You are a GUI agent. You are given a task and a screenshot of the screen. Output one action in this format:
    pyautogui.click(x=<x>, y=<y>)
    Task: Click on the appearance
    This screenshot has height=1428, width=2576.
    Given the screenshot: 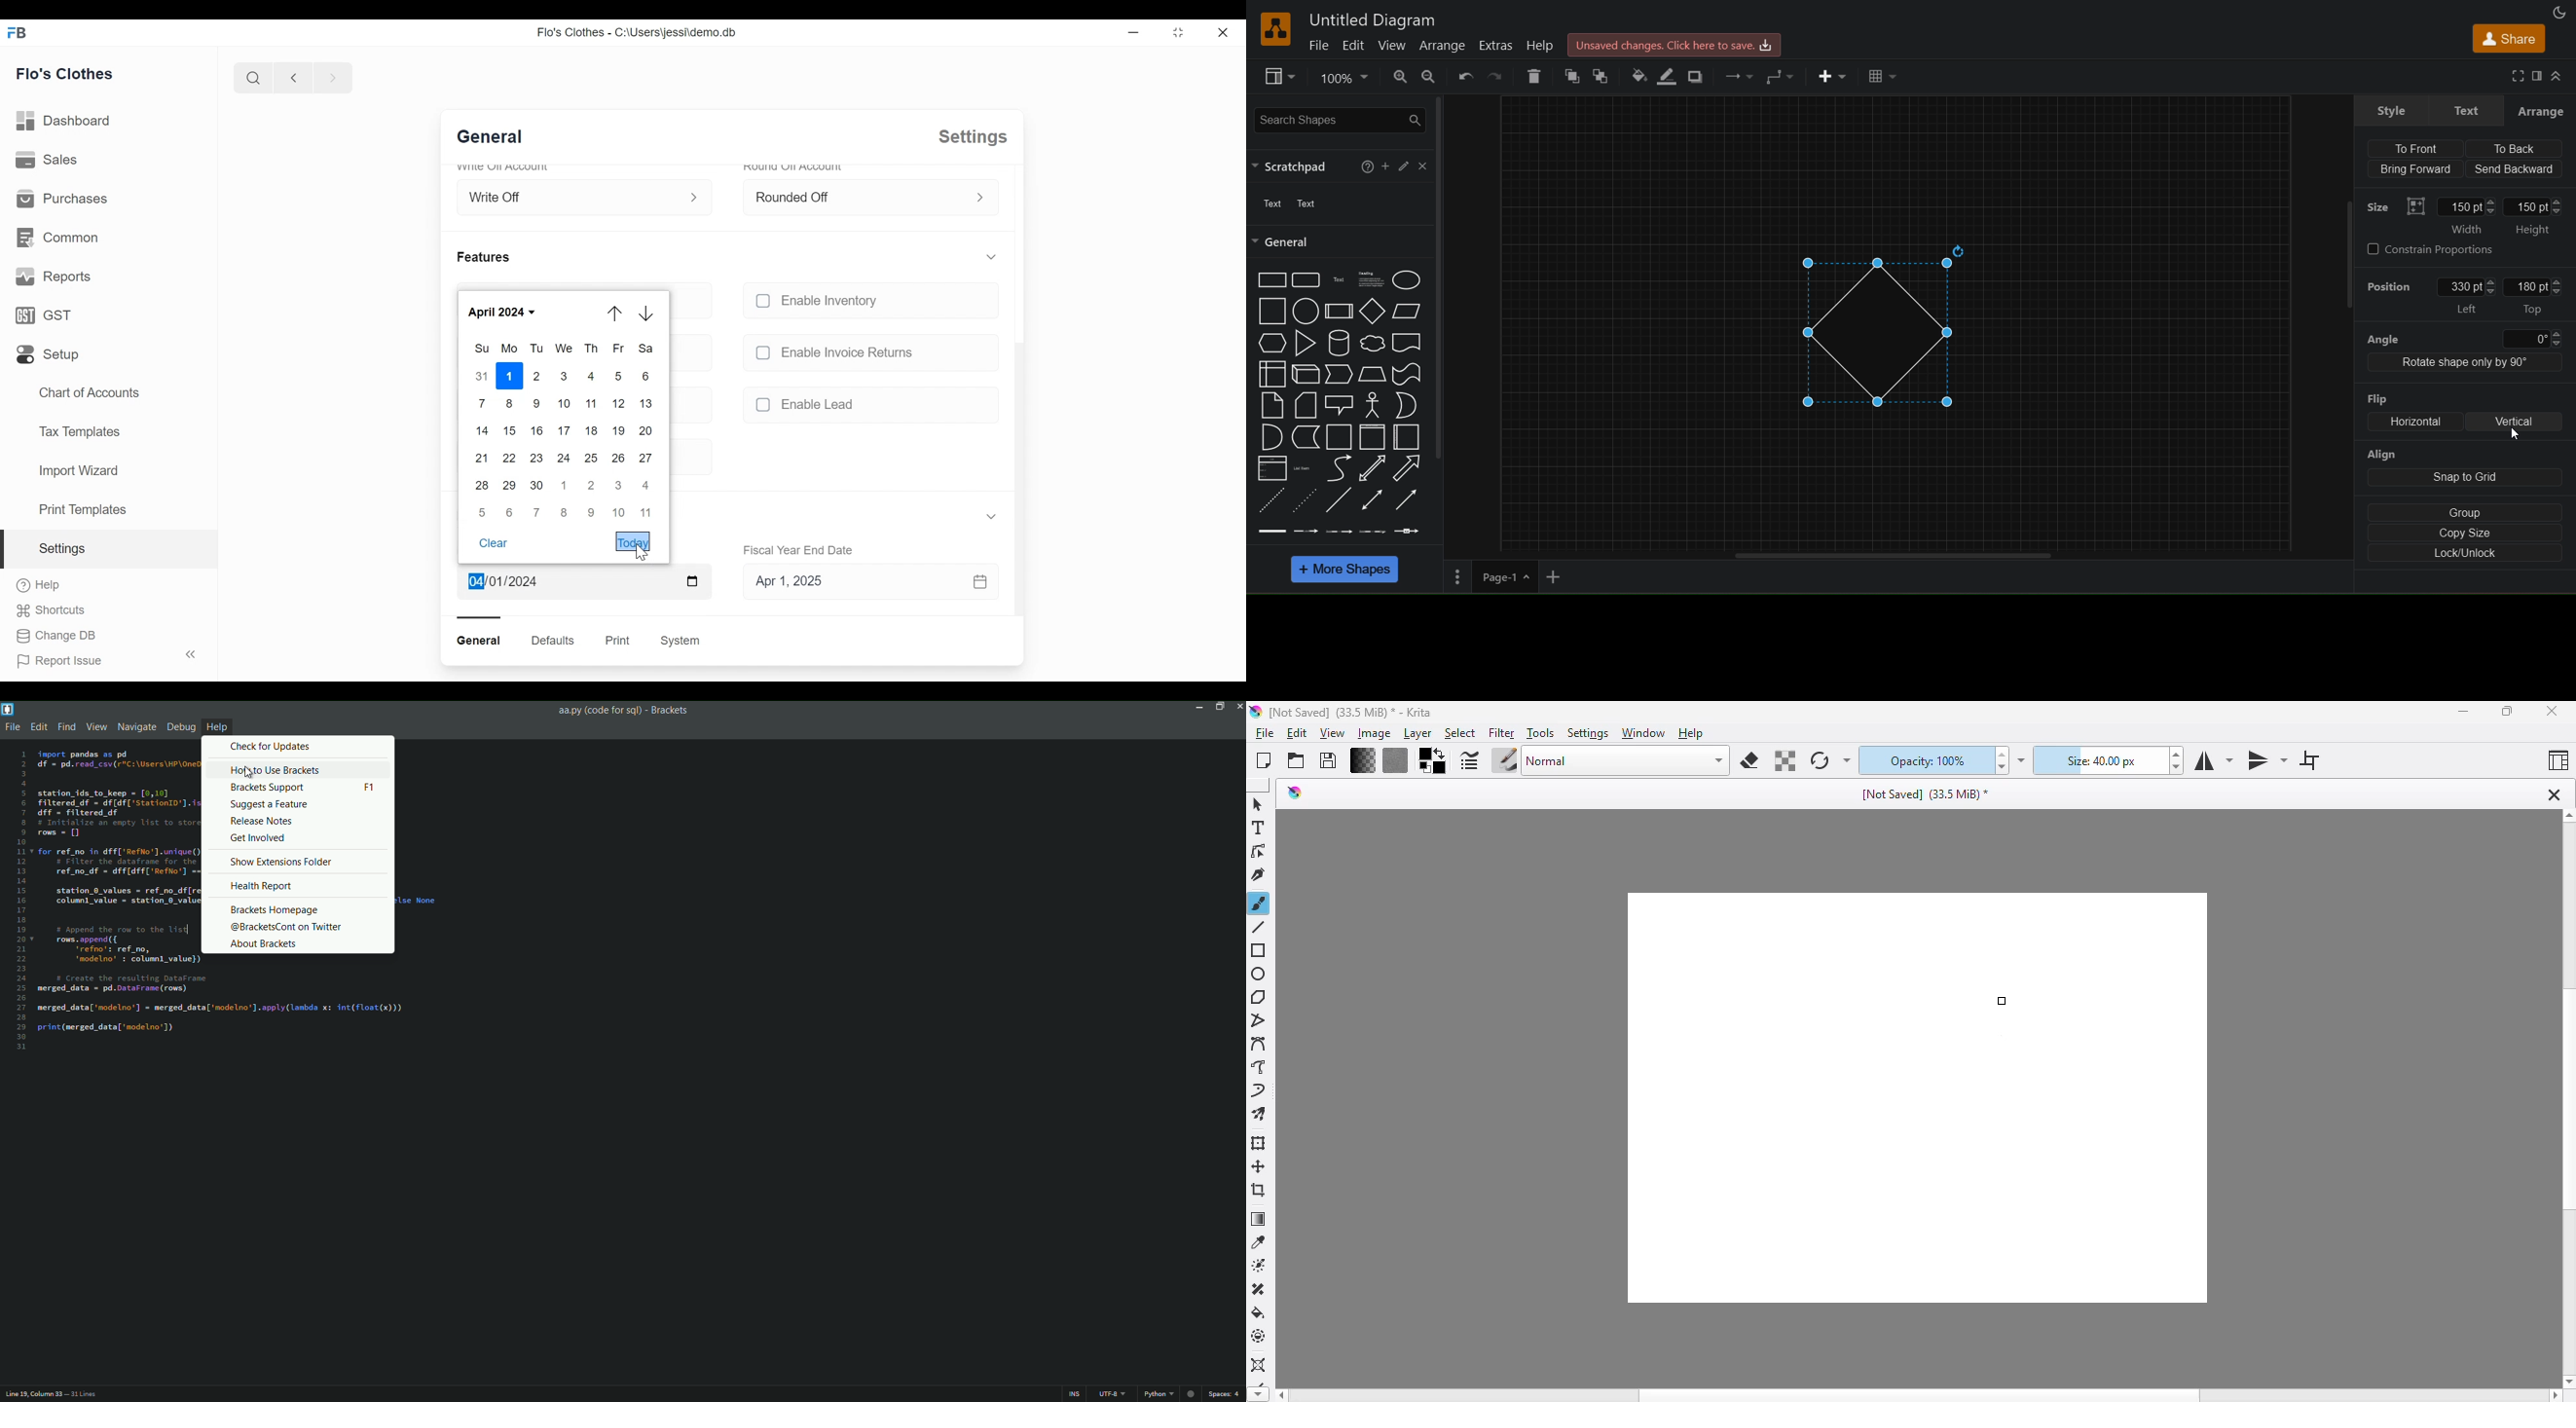 What is the action you would take?
    pyautogui.click(x=2560, y=12)
    